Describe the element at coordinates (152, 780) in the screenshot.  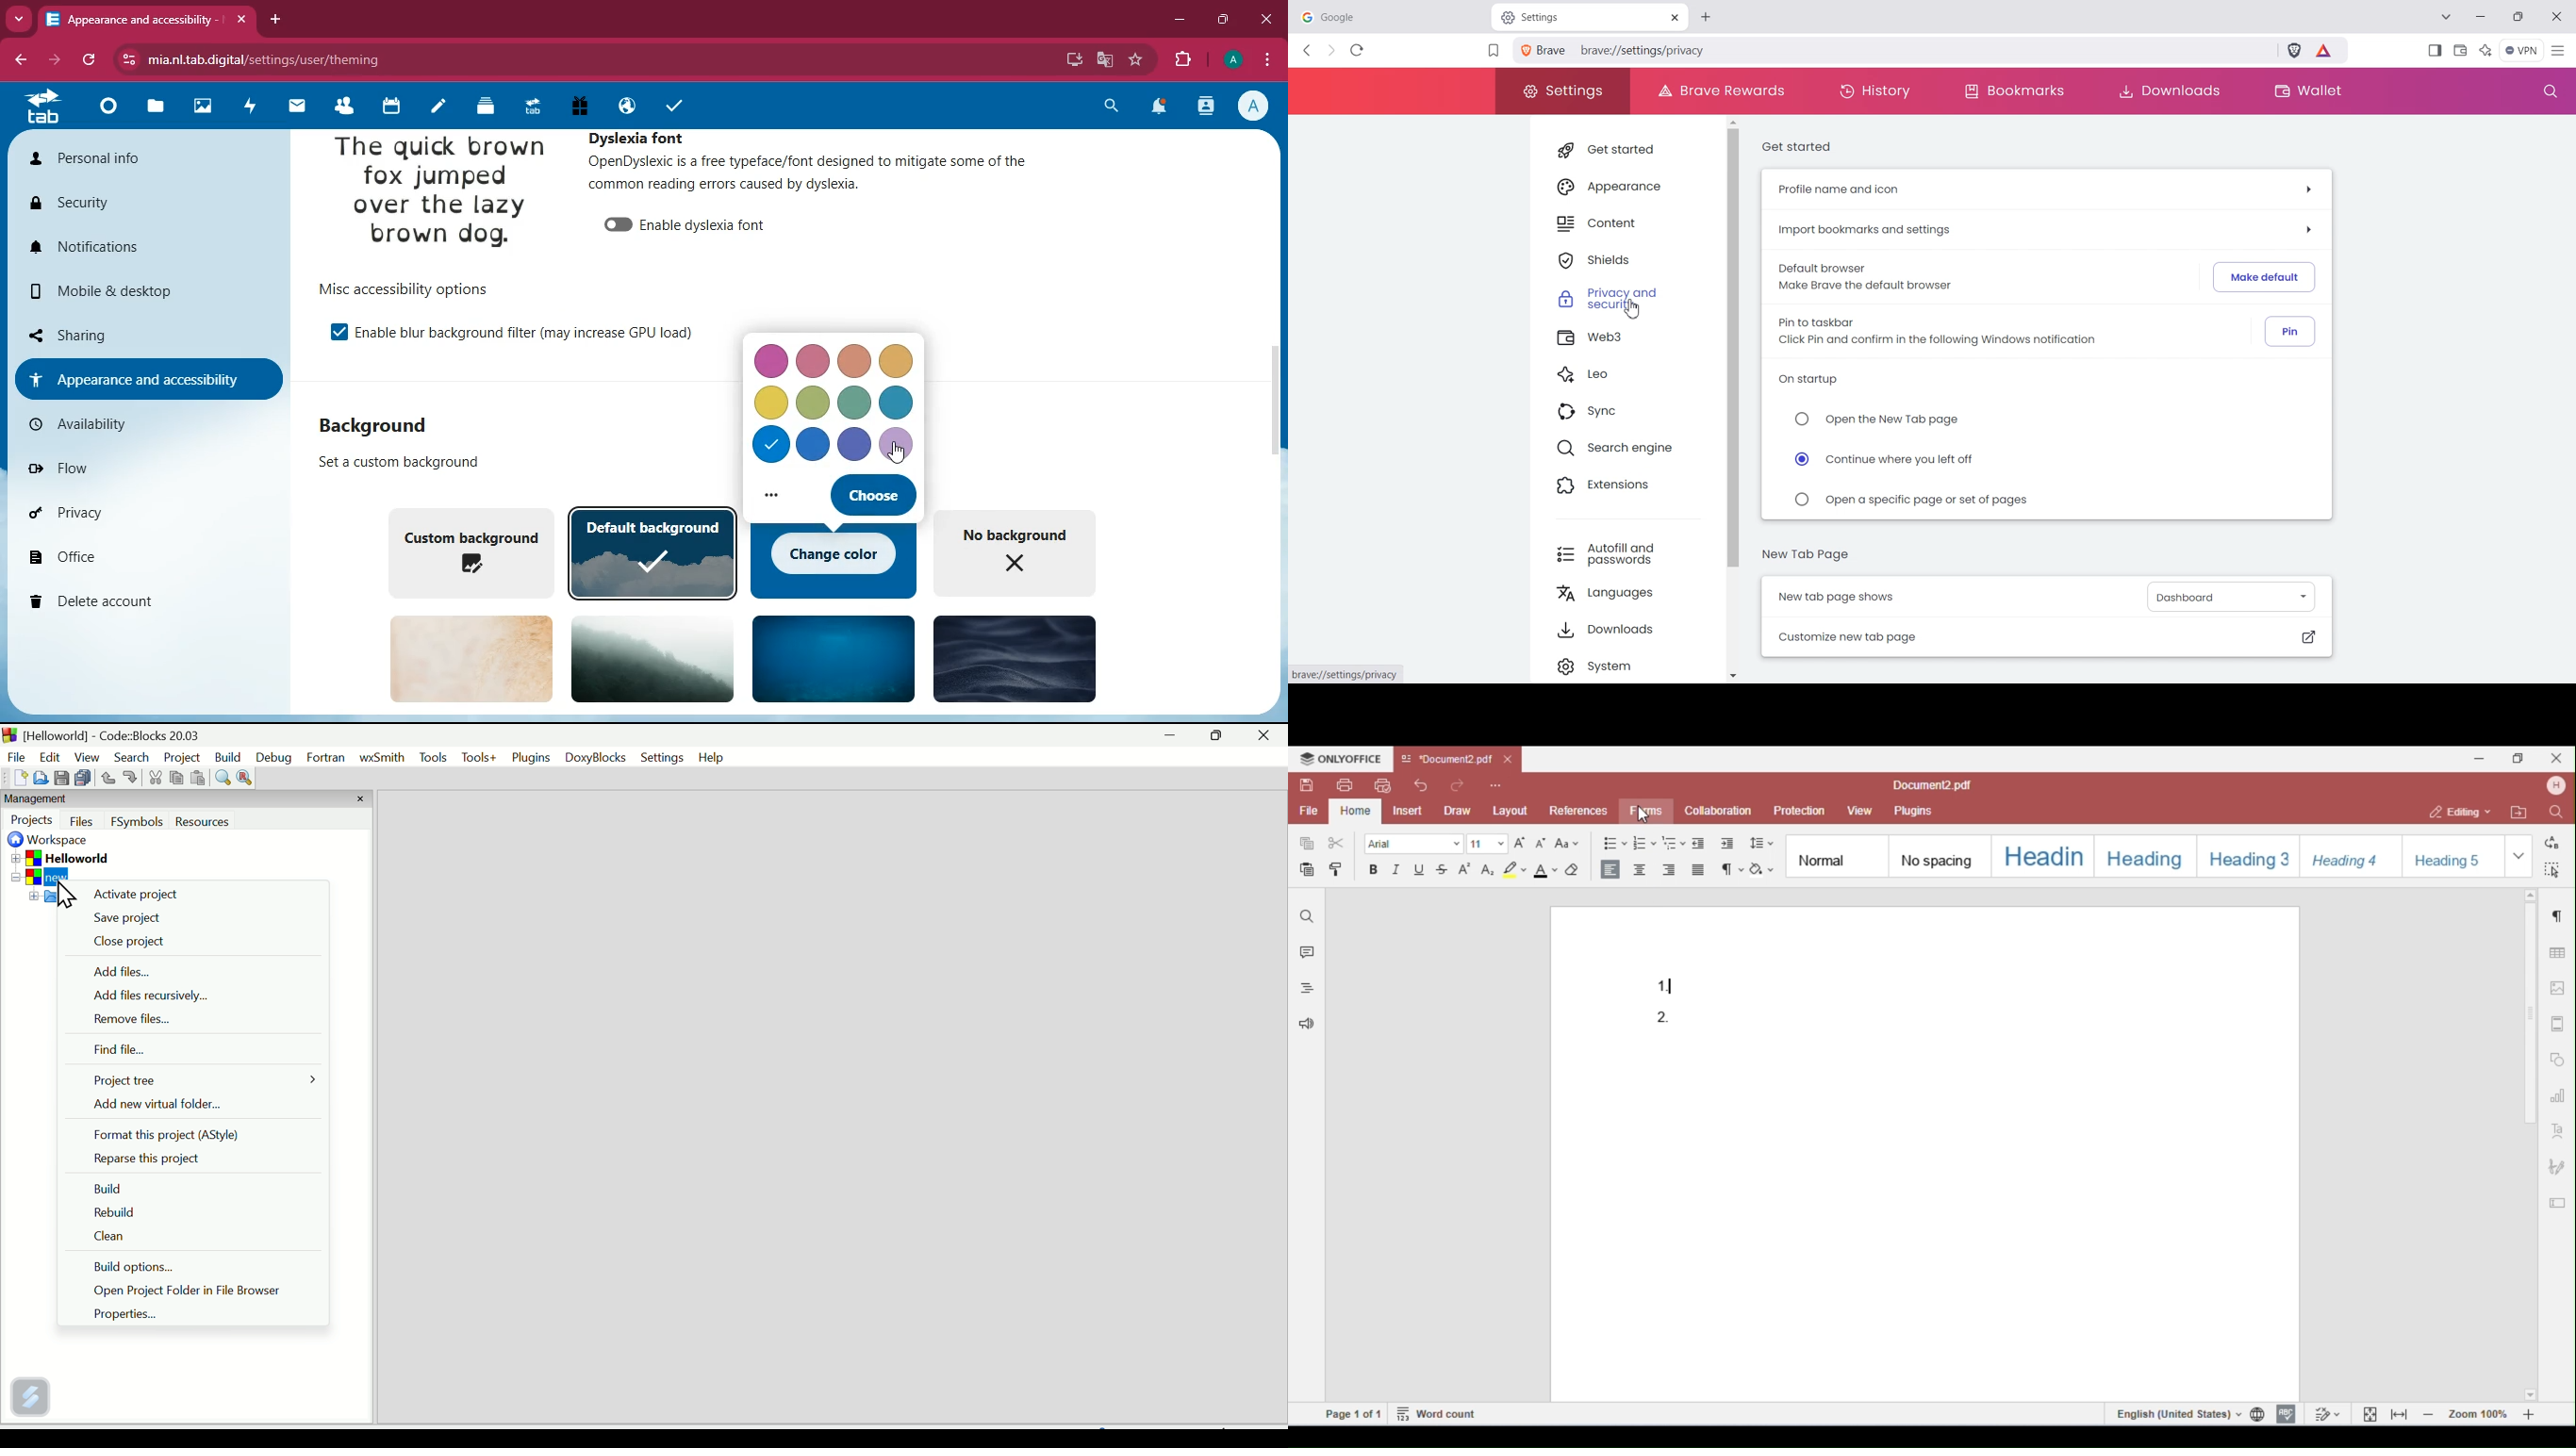
I see `Cut` at that location.